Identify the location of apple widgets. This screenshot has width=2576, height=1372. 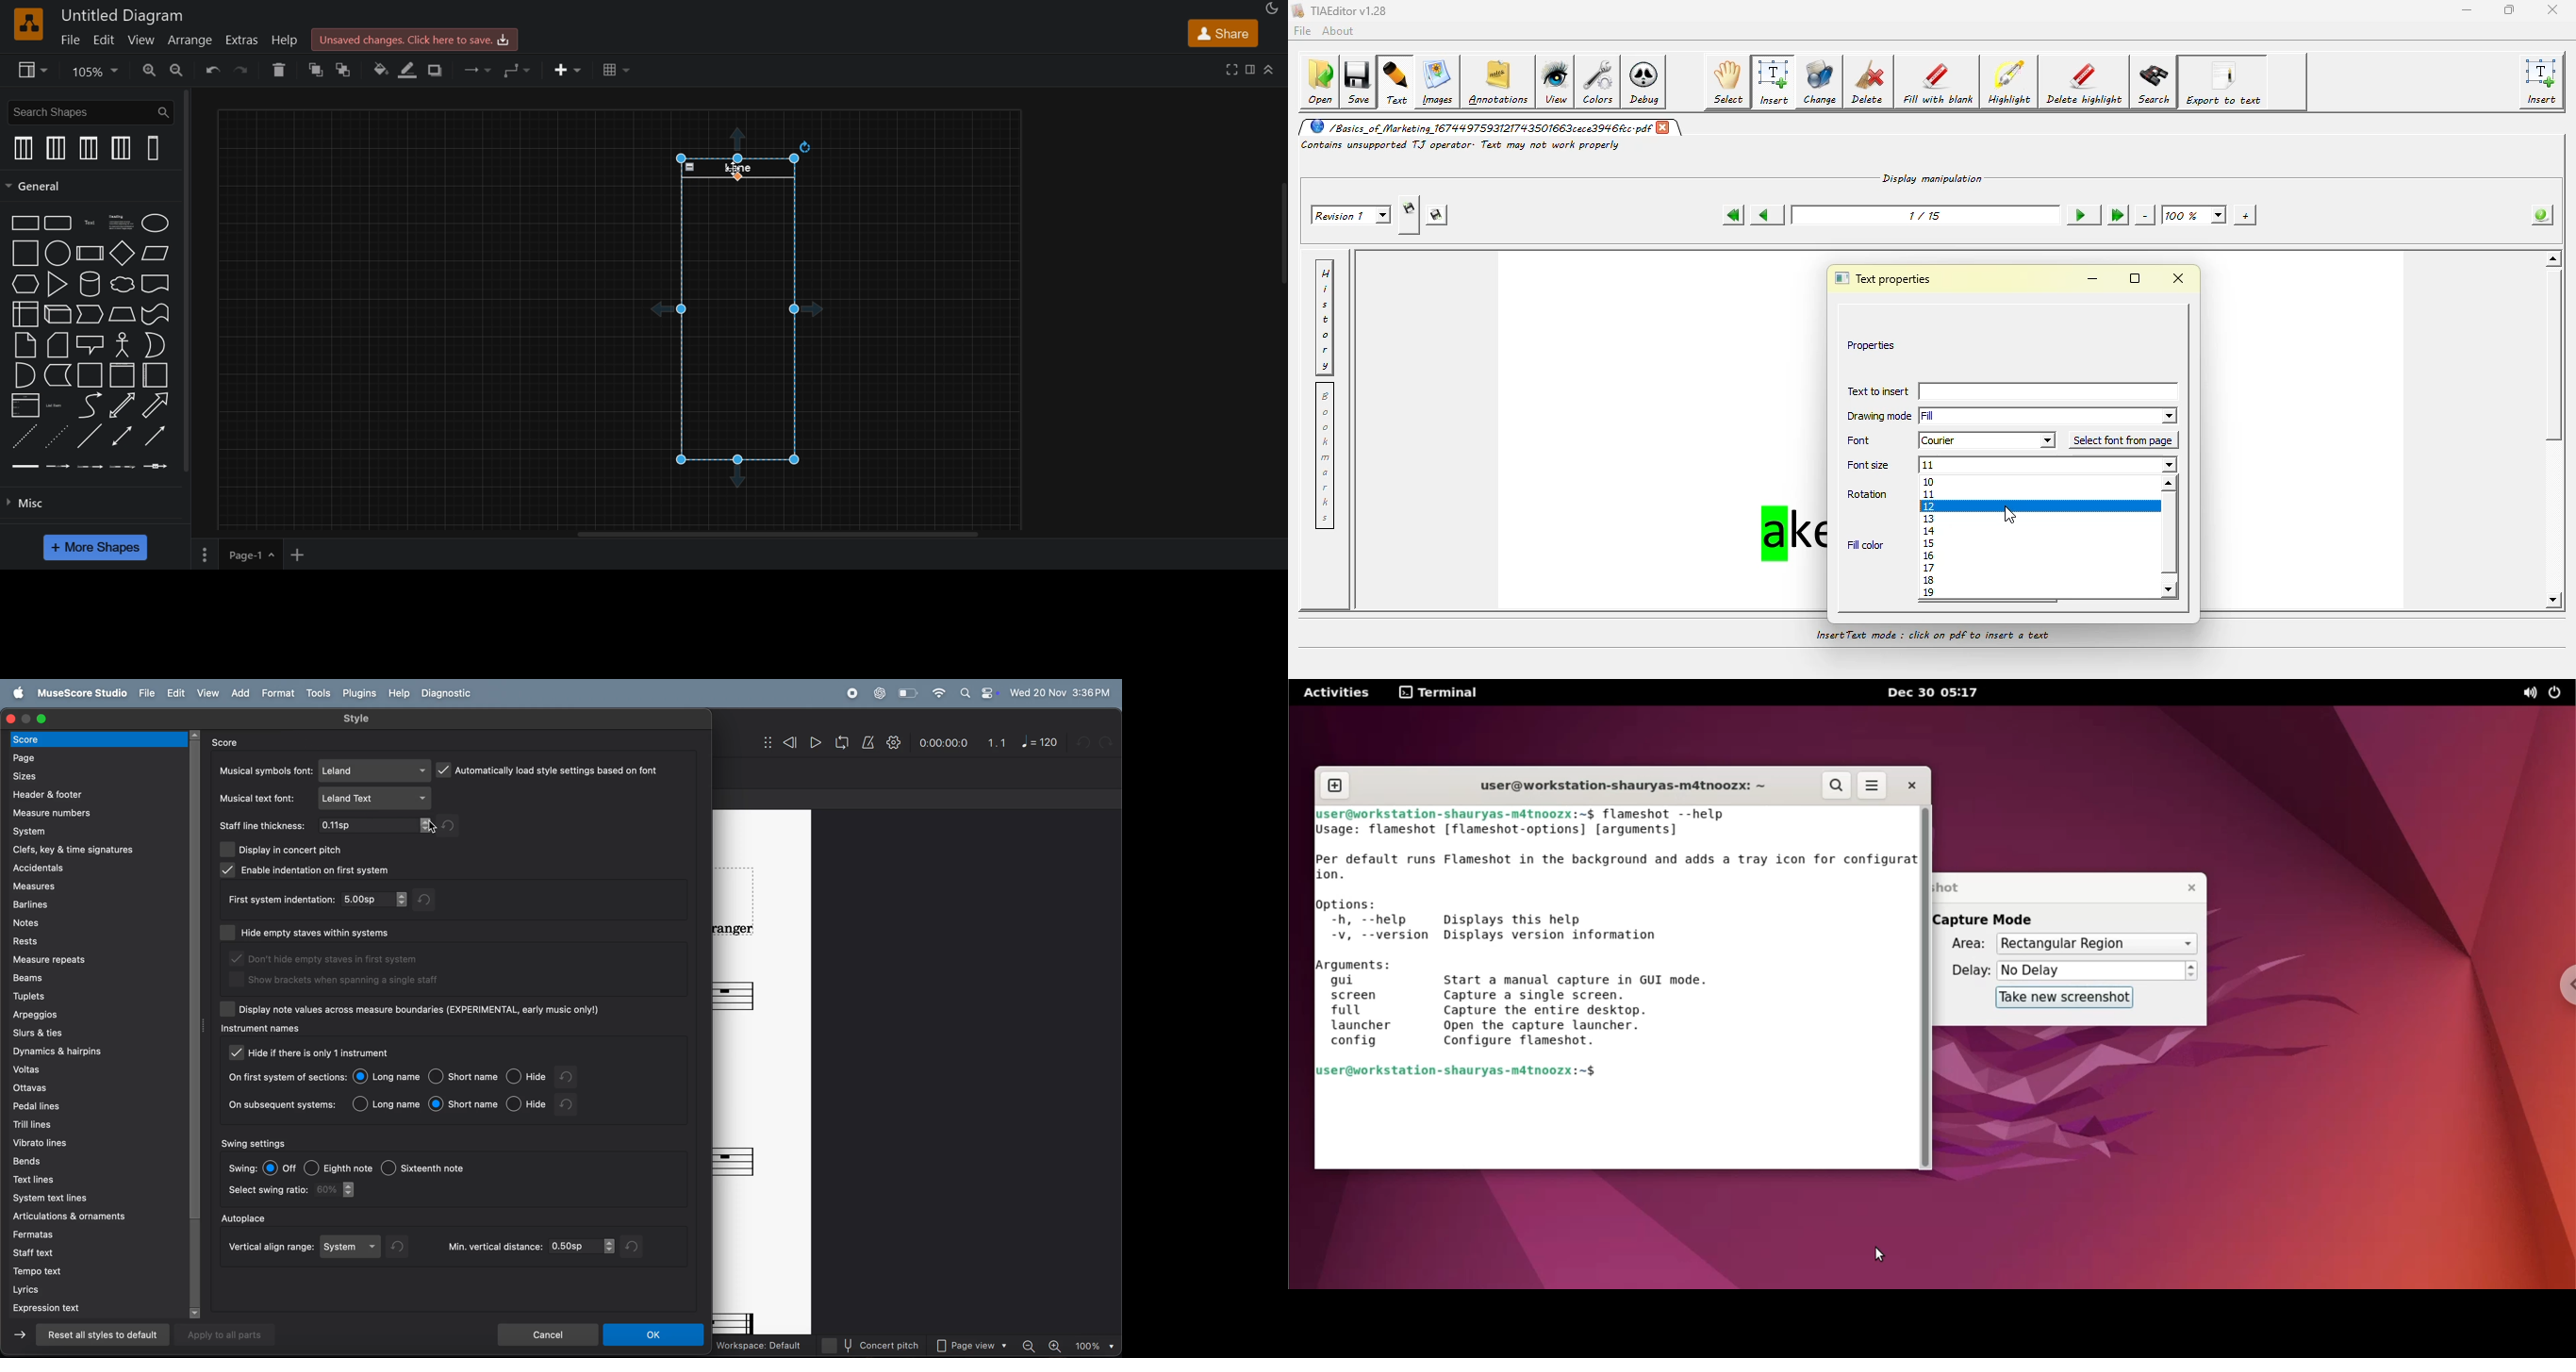
(979, 693).